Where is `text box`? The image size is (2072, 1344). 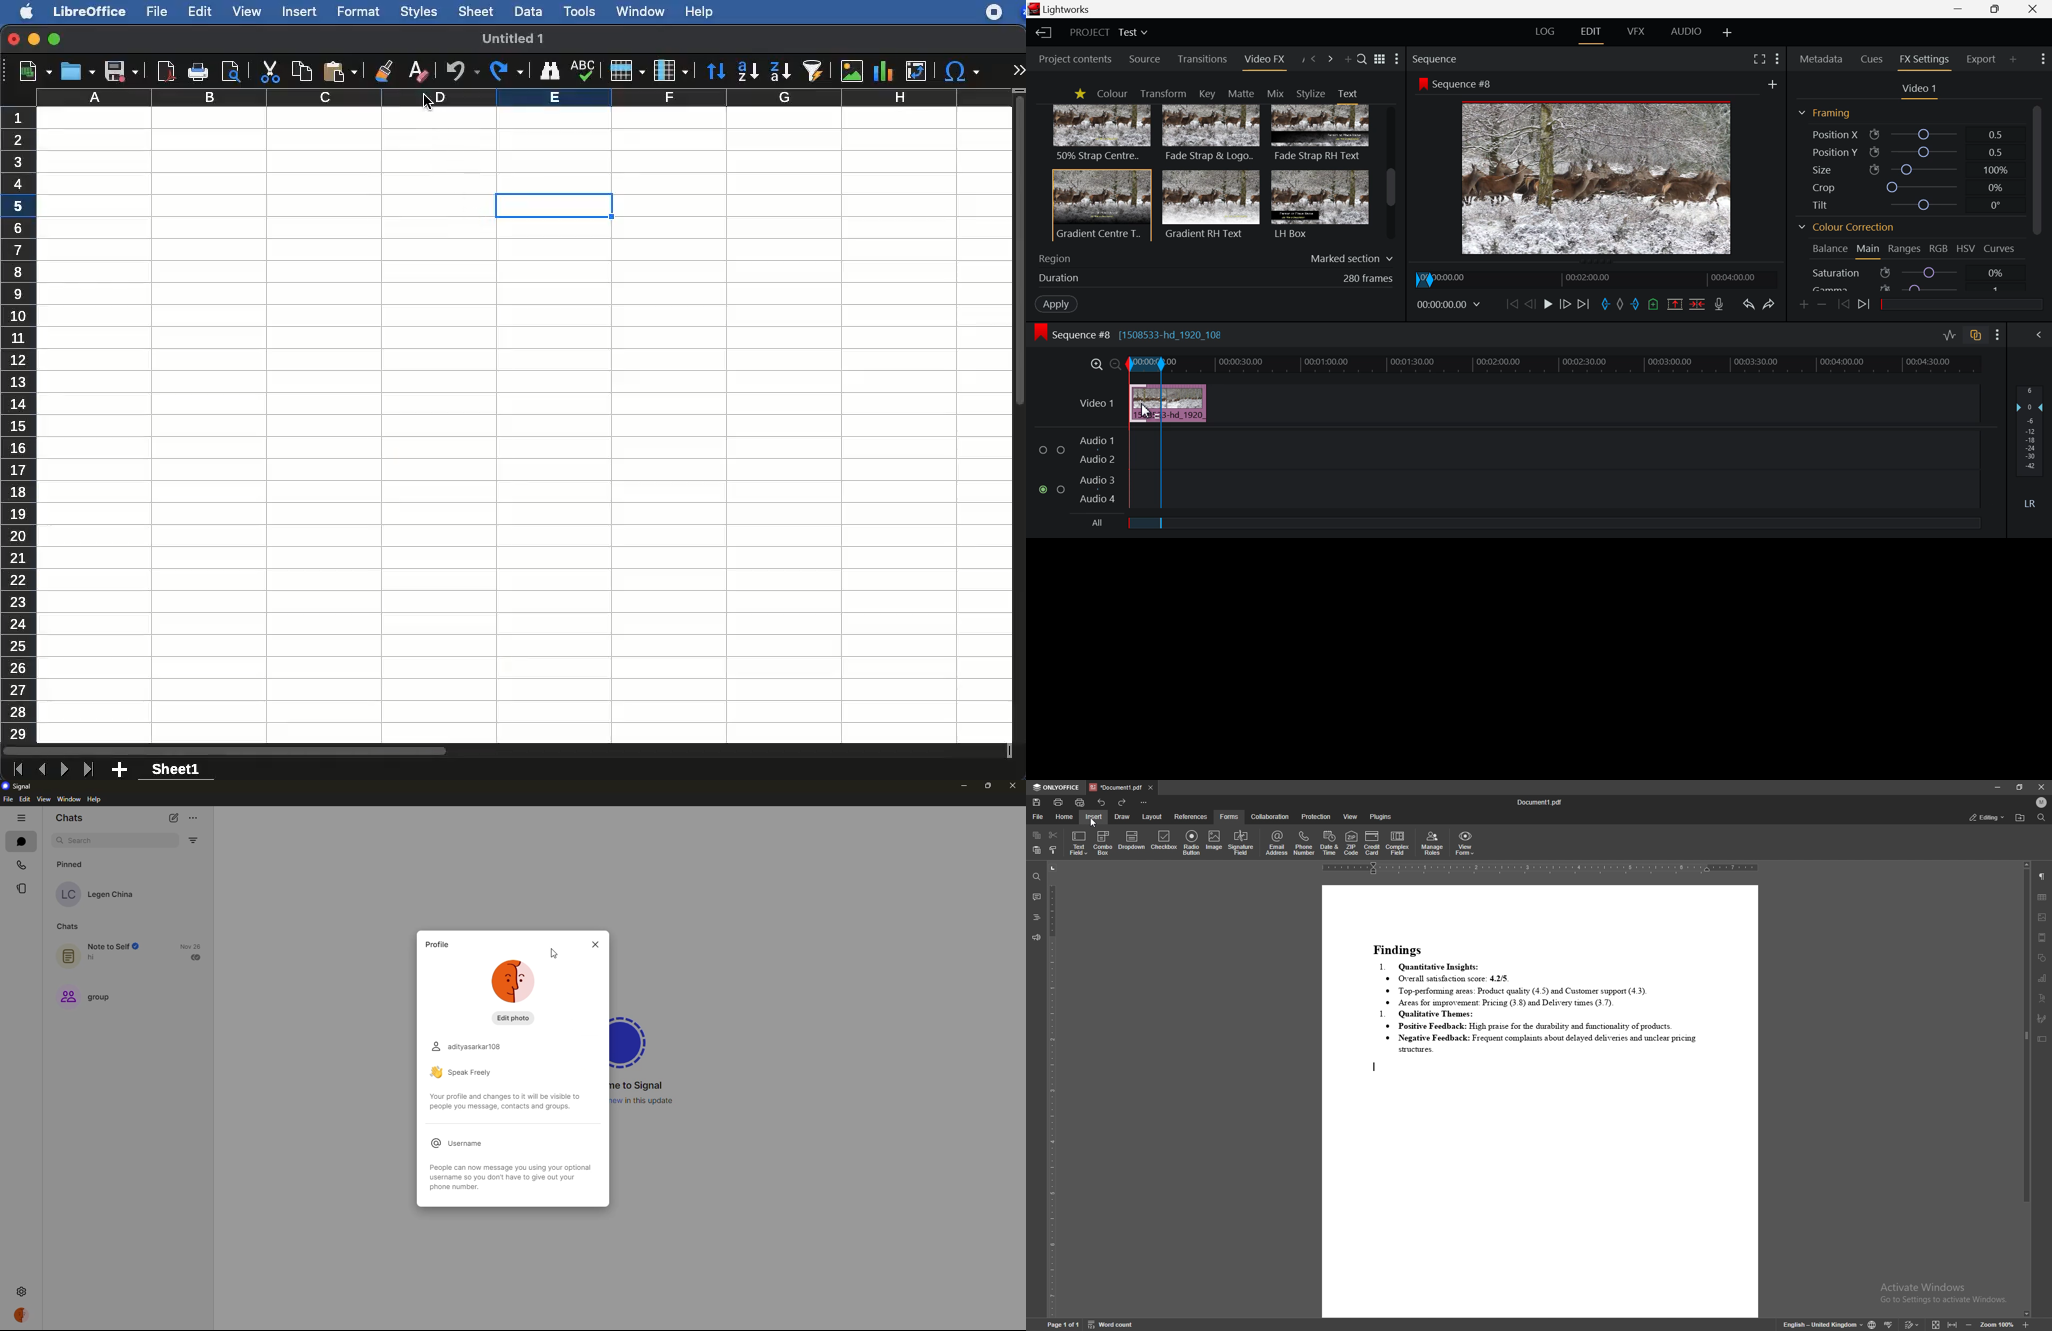 text box is located at coordinates (2042, 1039).